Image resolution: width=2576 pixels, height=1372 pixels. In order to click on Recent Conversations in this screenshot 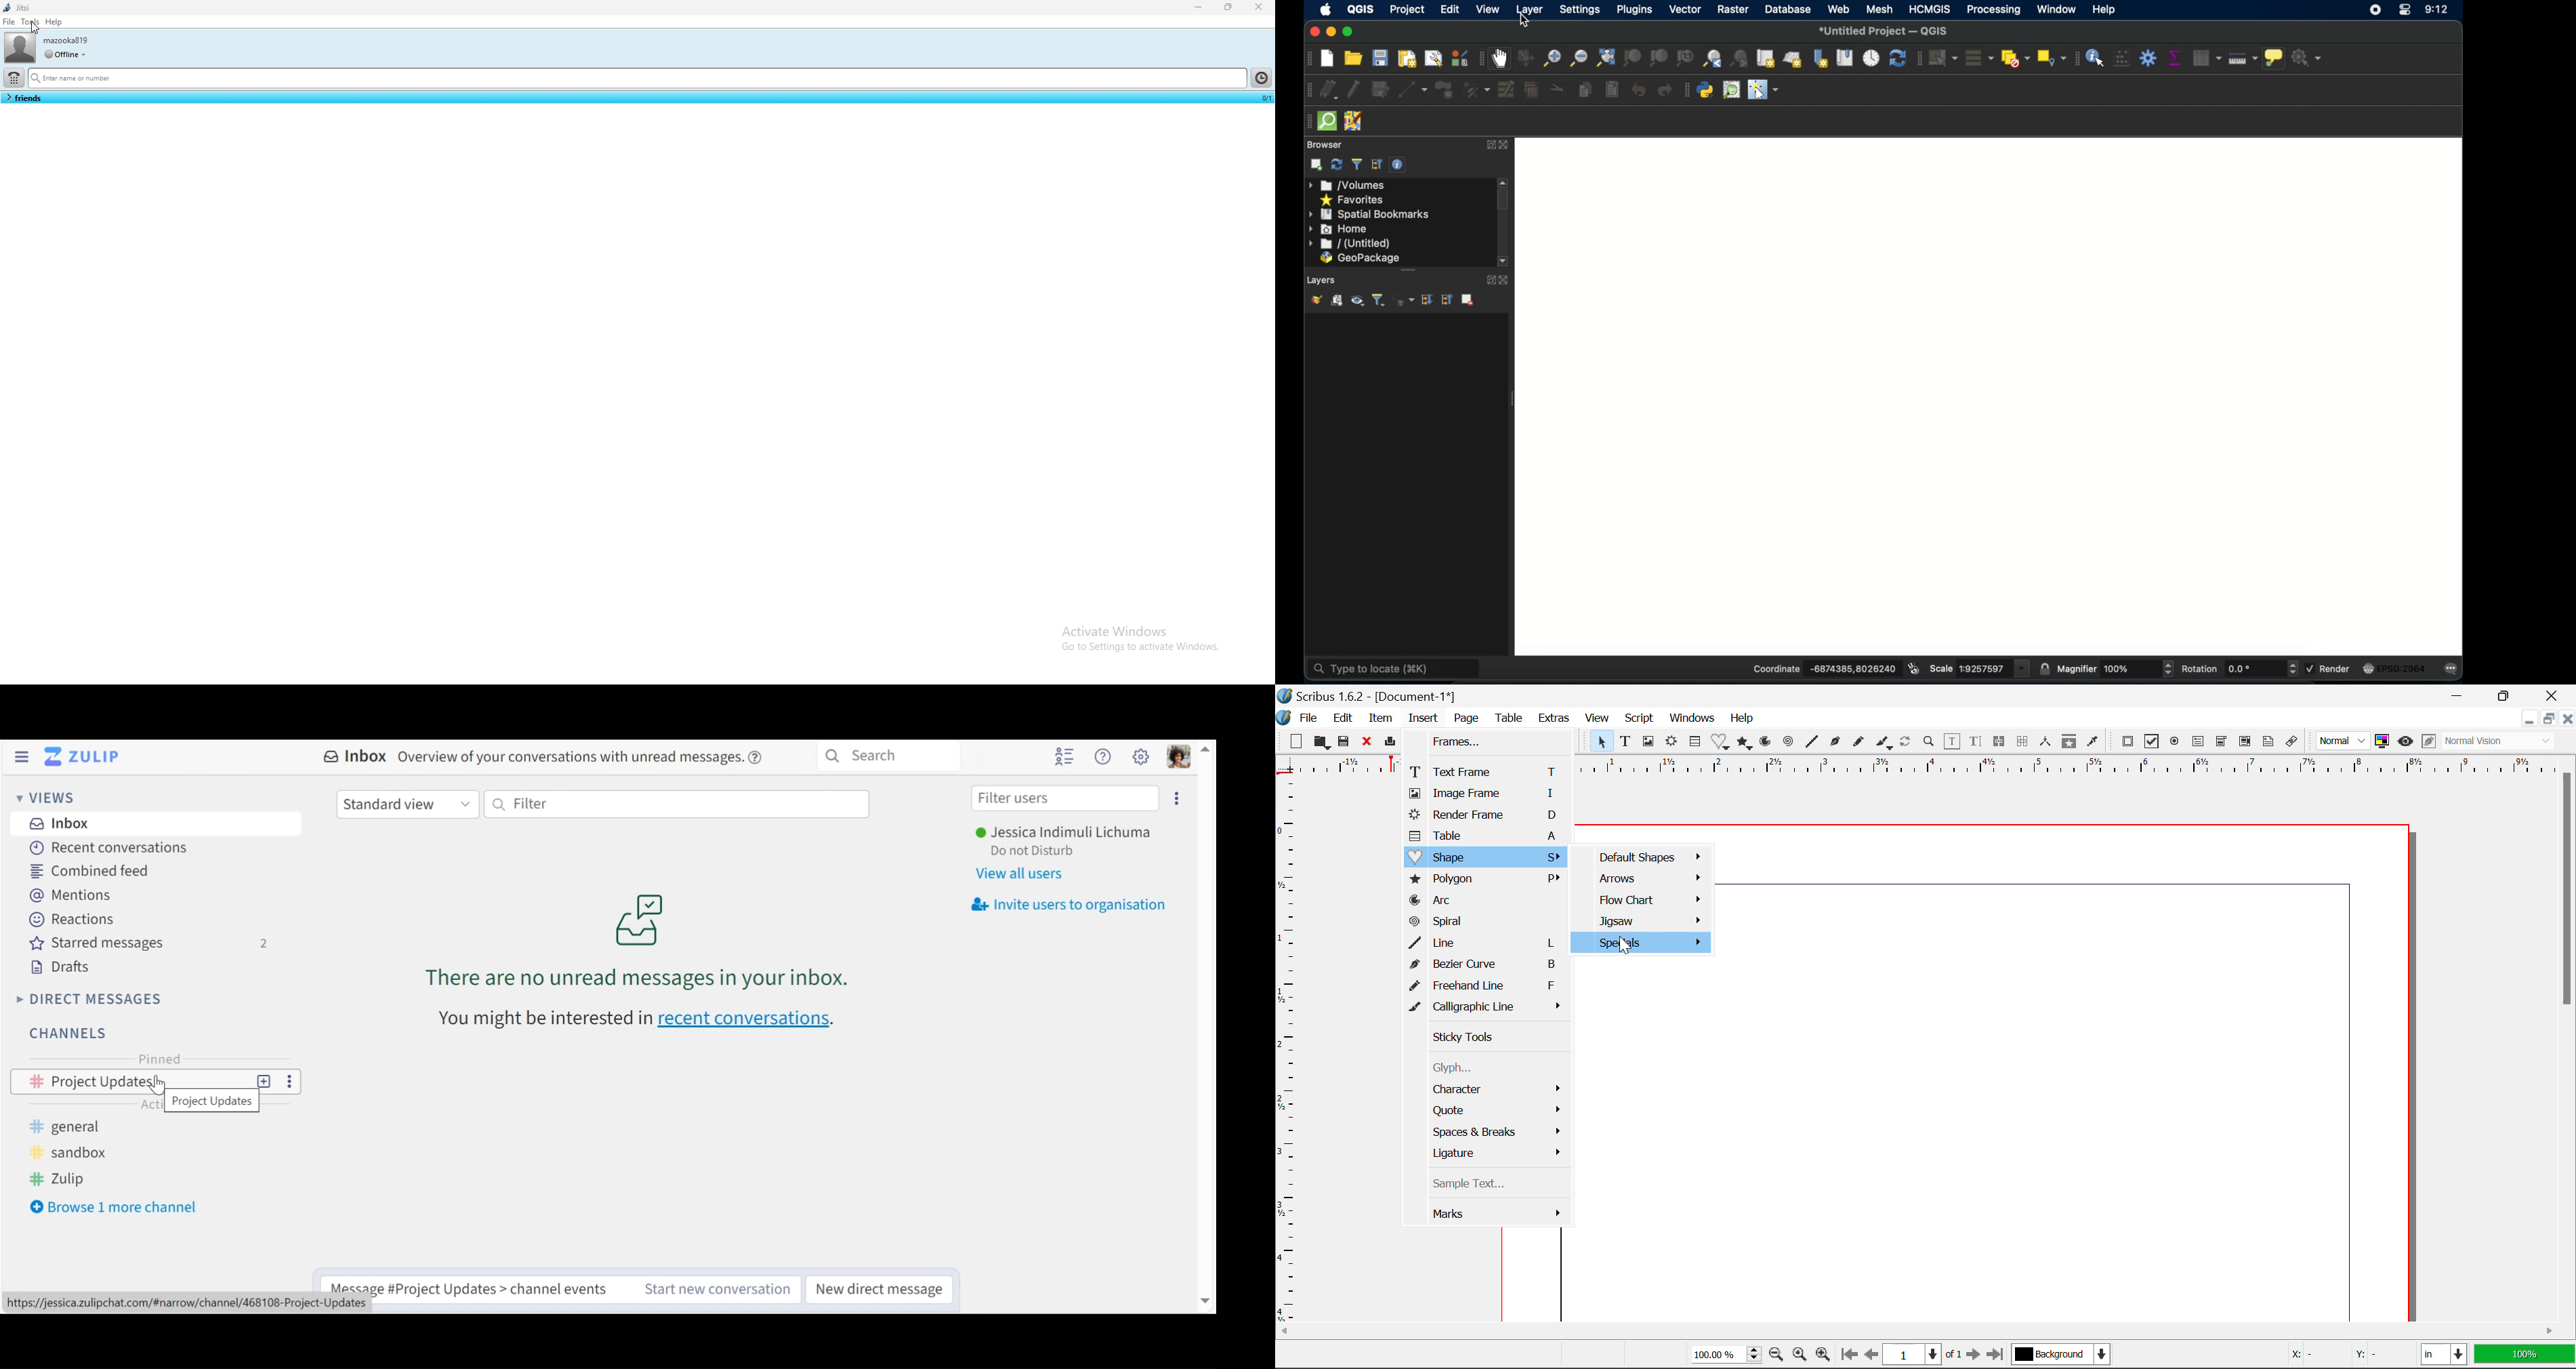, I will do `click(109, 847)`.